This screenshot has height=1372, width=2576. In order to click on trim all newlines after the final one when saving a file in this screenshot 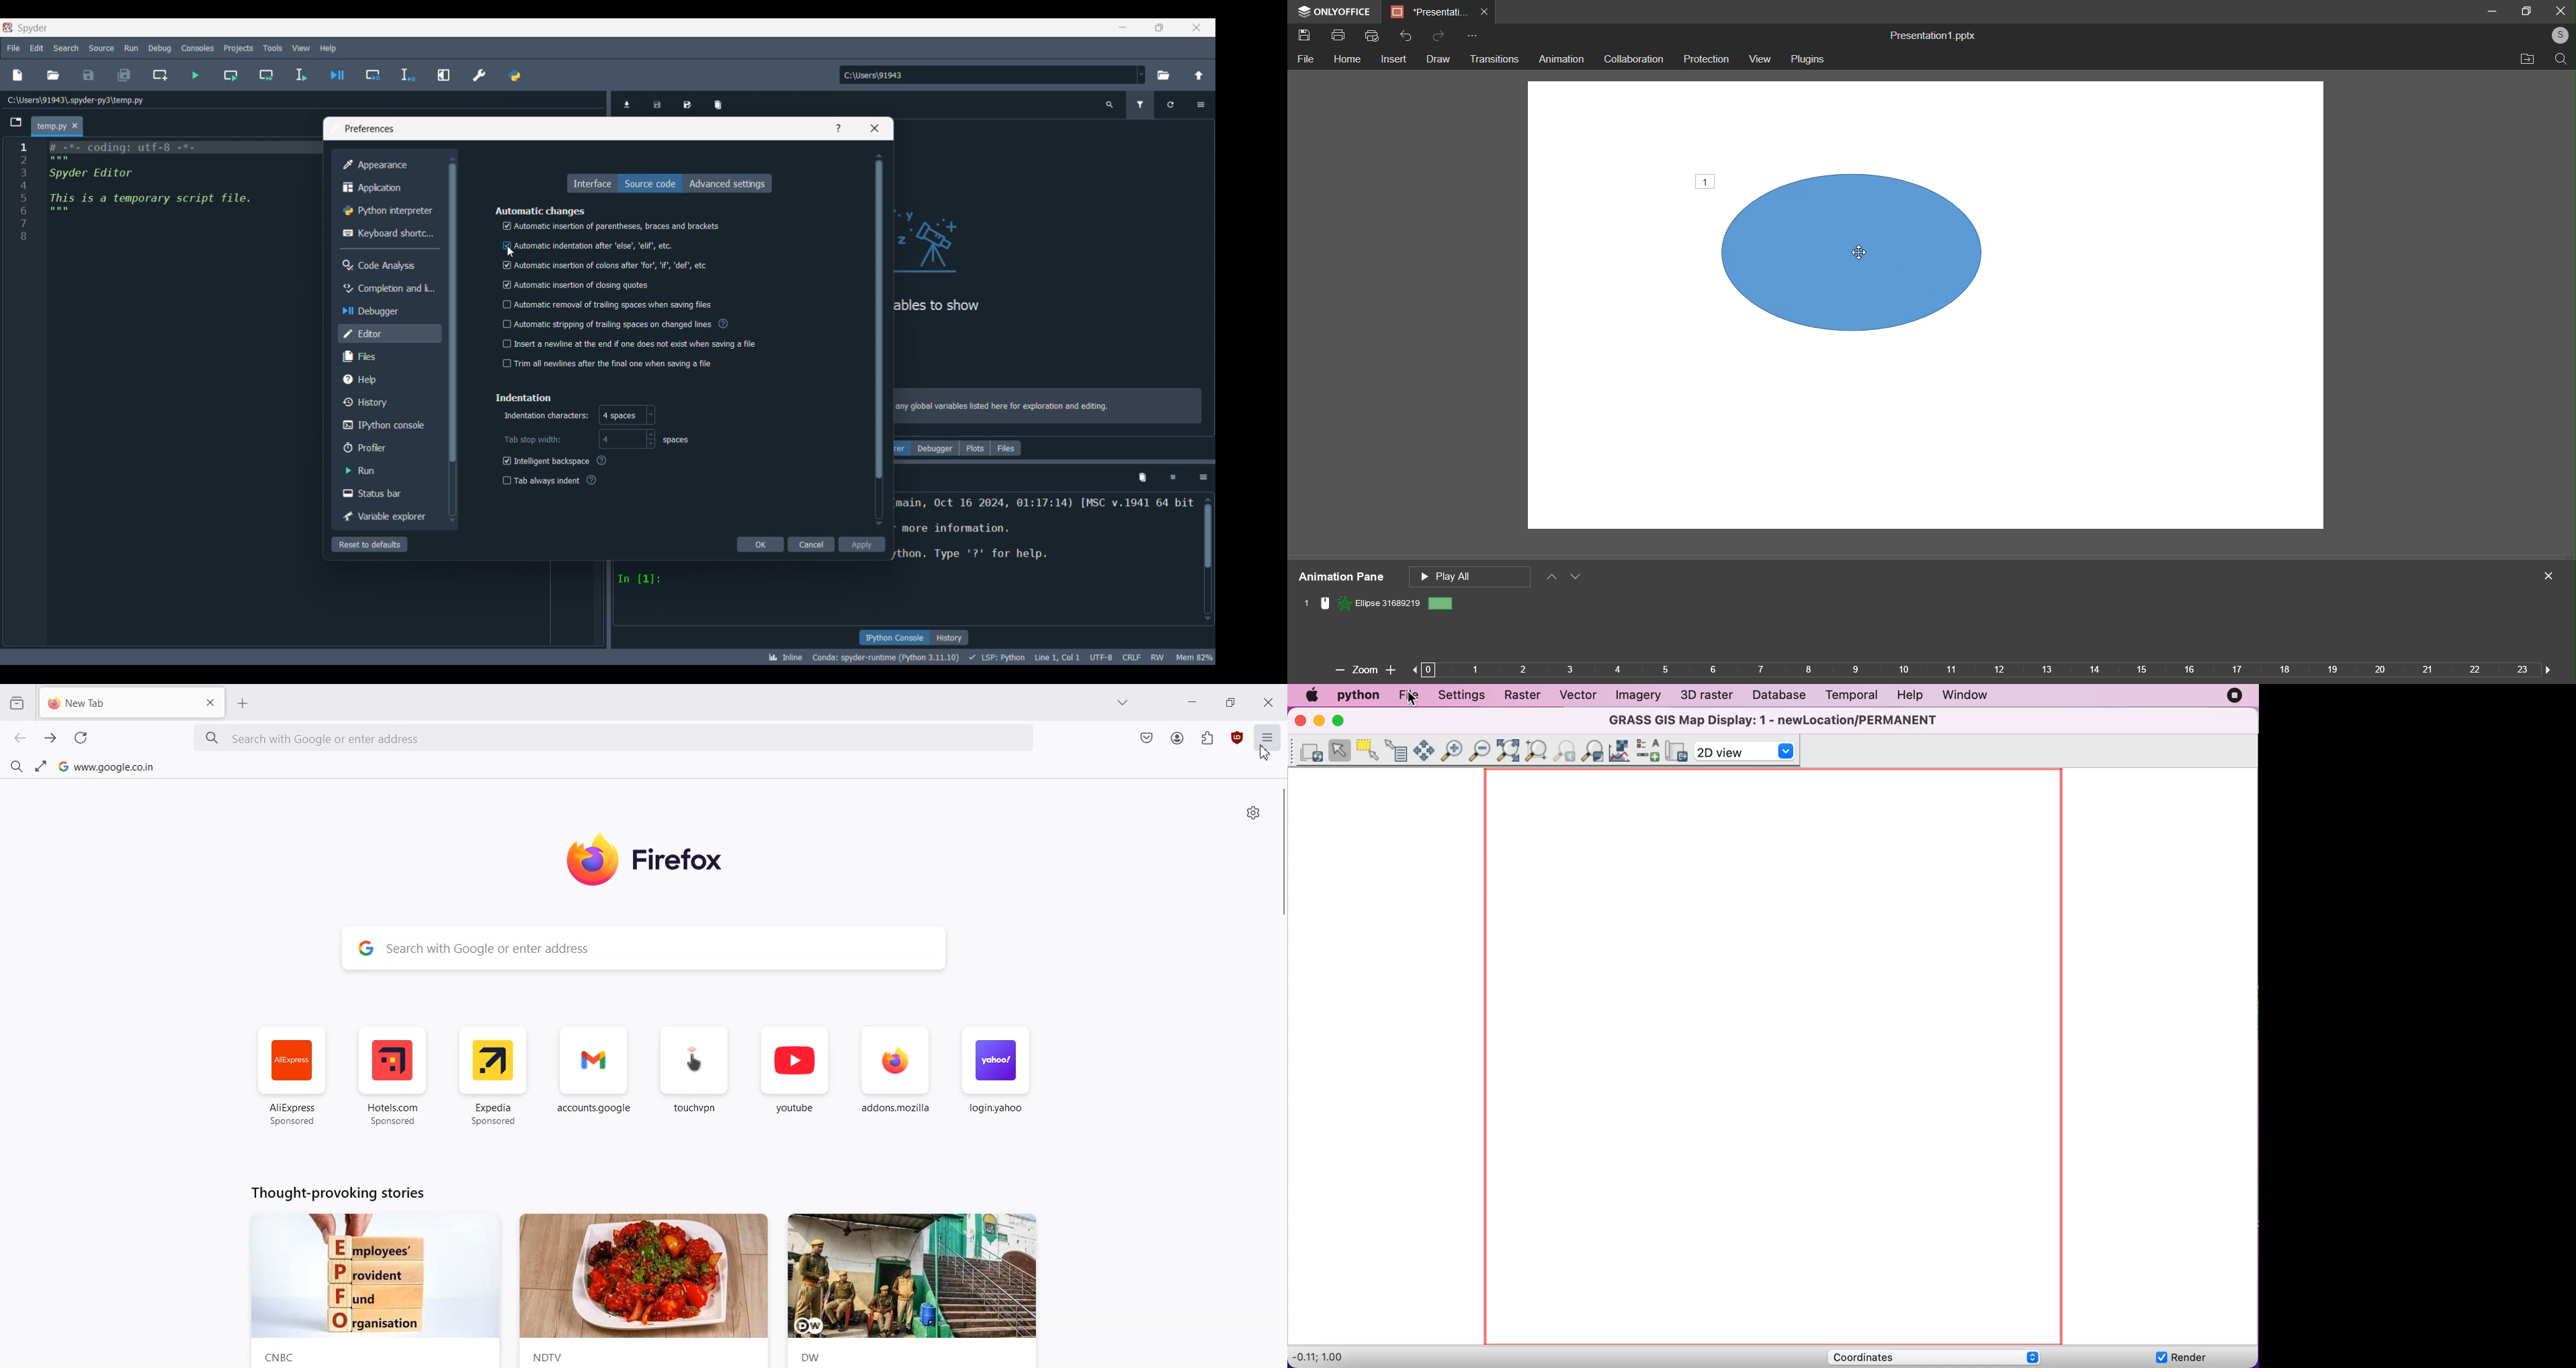, I will do `click(609, 364)`.